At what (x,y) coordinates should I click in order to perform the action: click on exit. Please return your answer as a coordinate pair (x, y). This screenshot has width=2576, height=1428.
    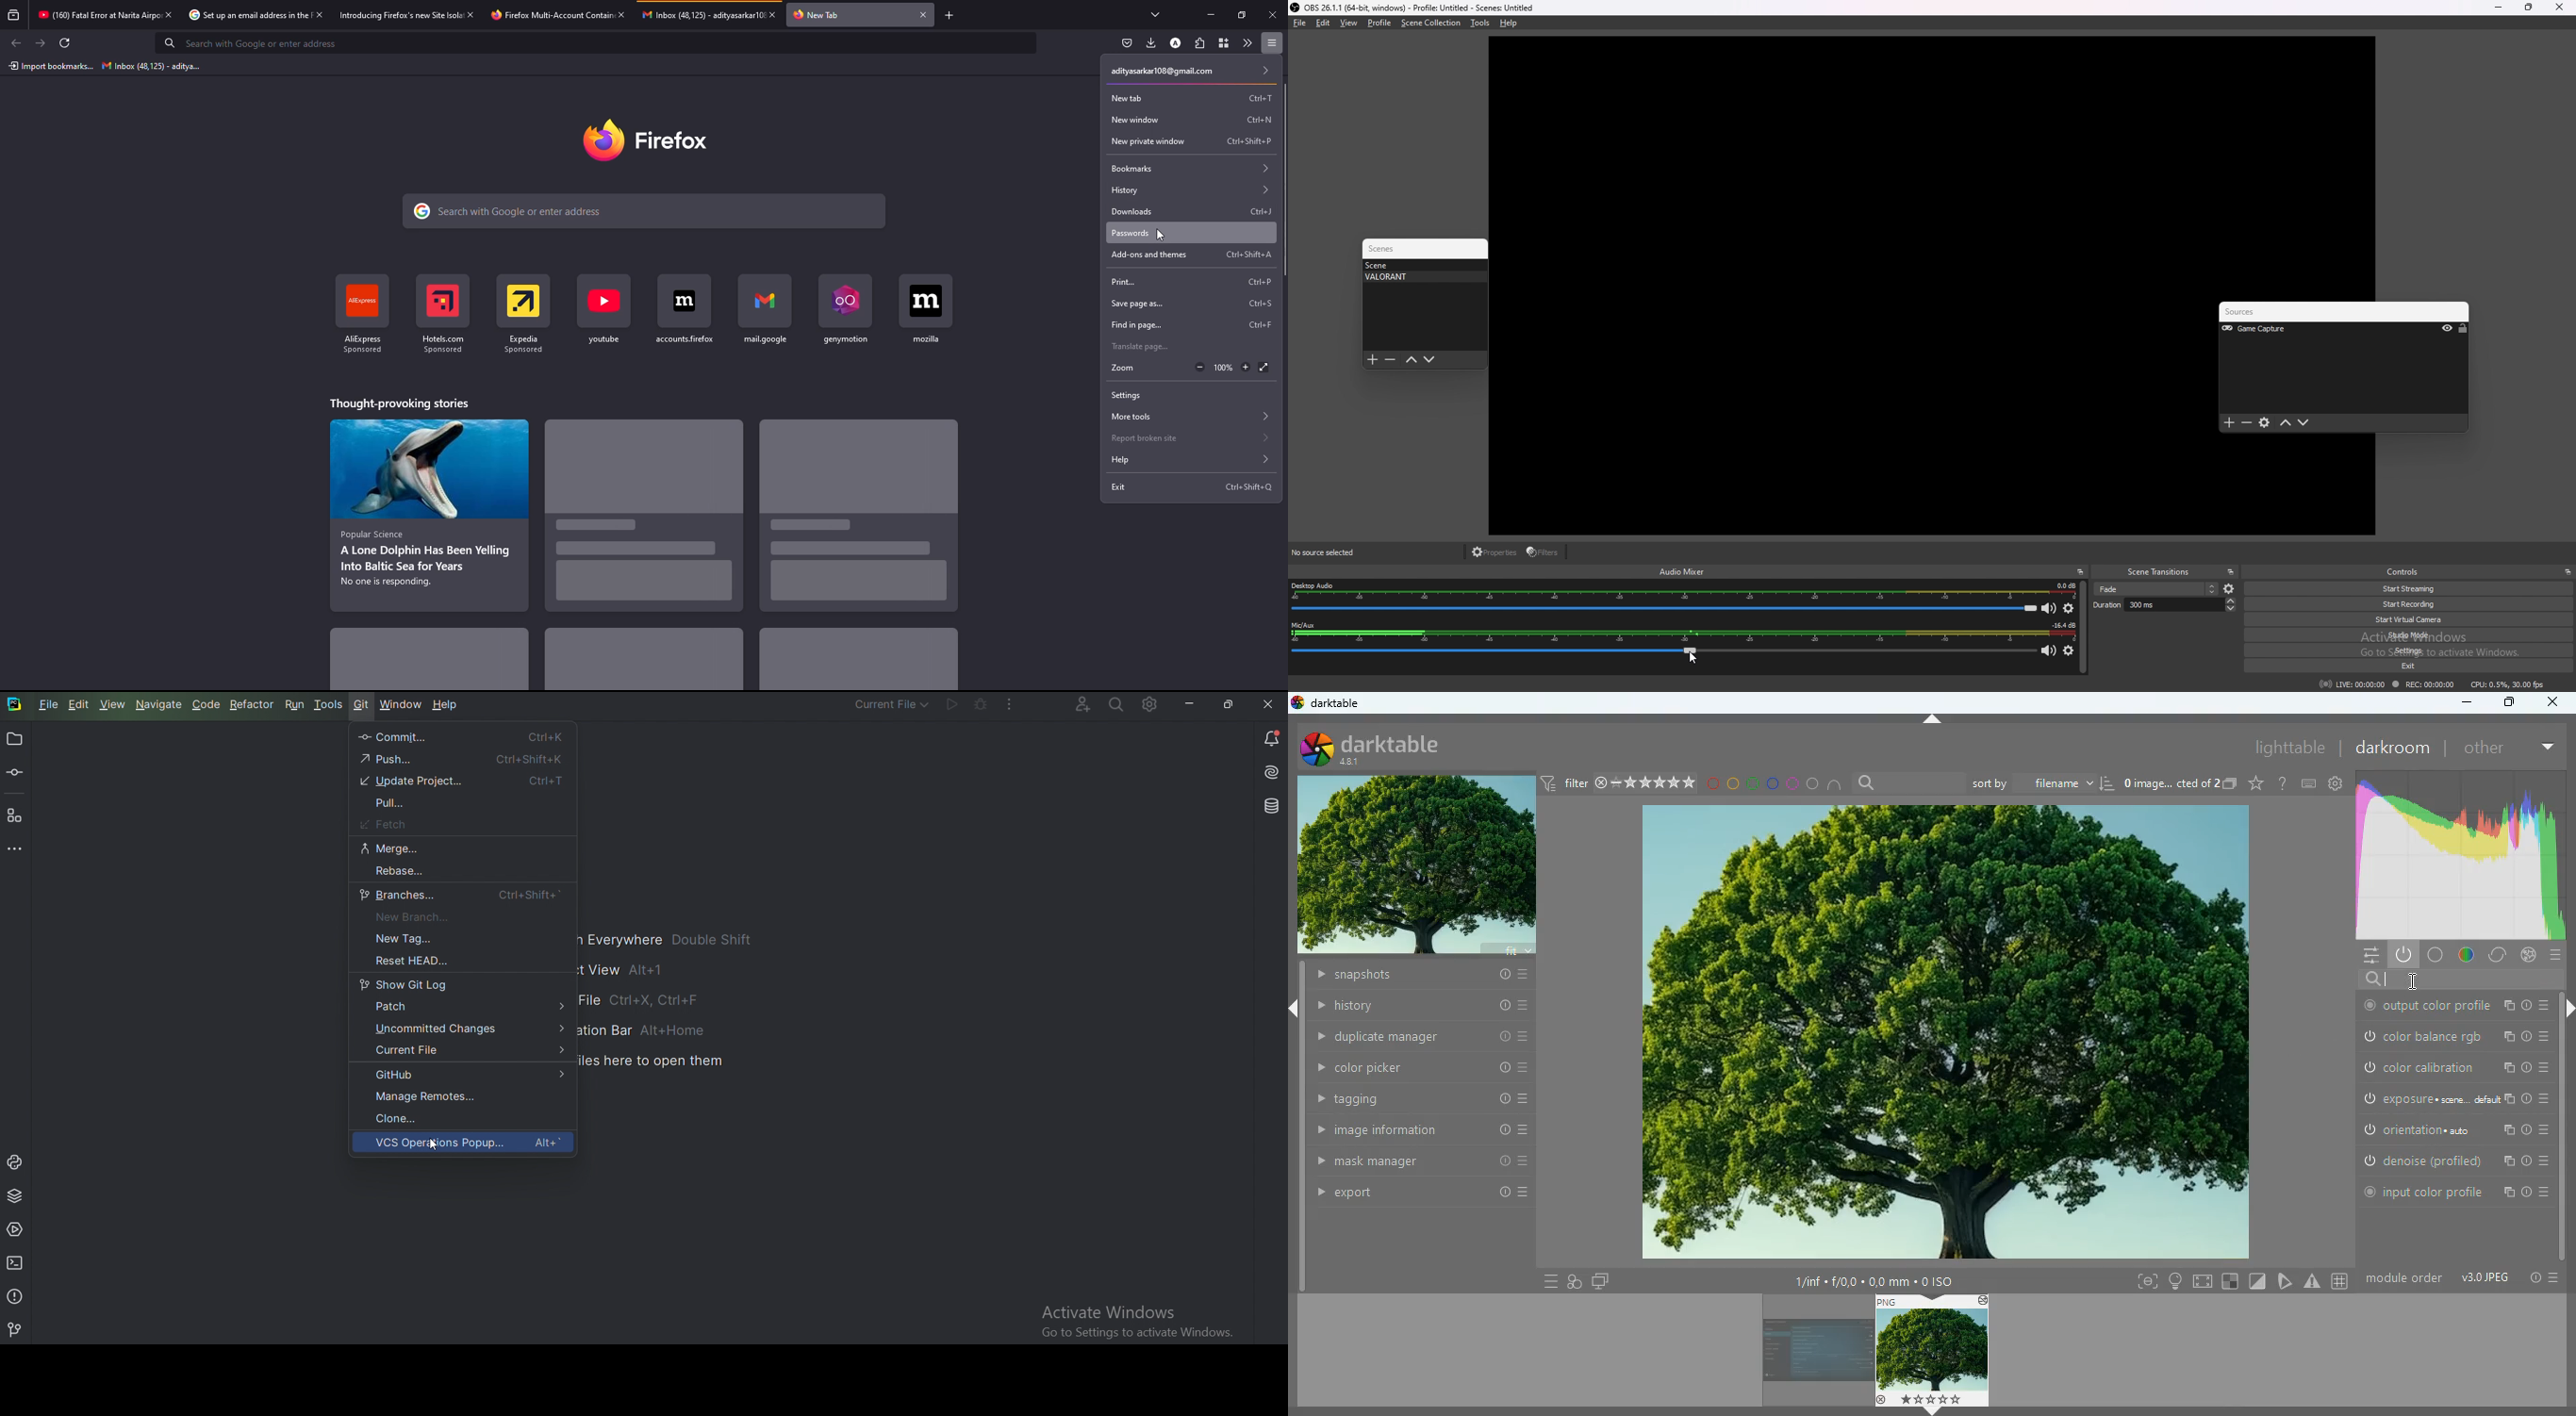
    Looking at the image, I should click on (1119, 490).